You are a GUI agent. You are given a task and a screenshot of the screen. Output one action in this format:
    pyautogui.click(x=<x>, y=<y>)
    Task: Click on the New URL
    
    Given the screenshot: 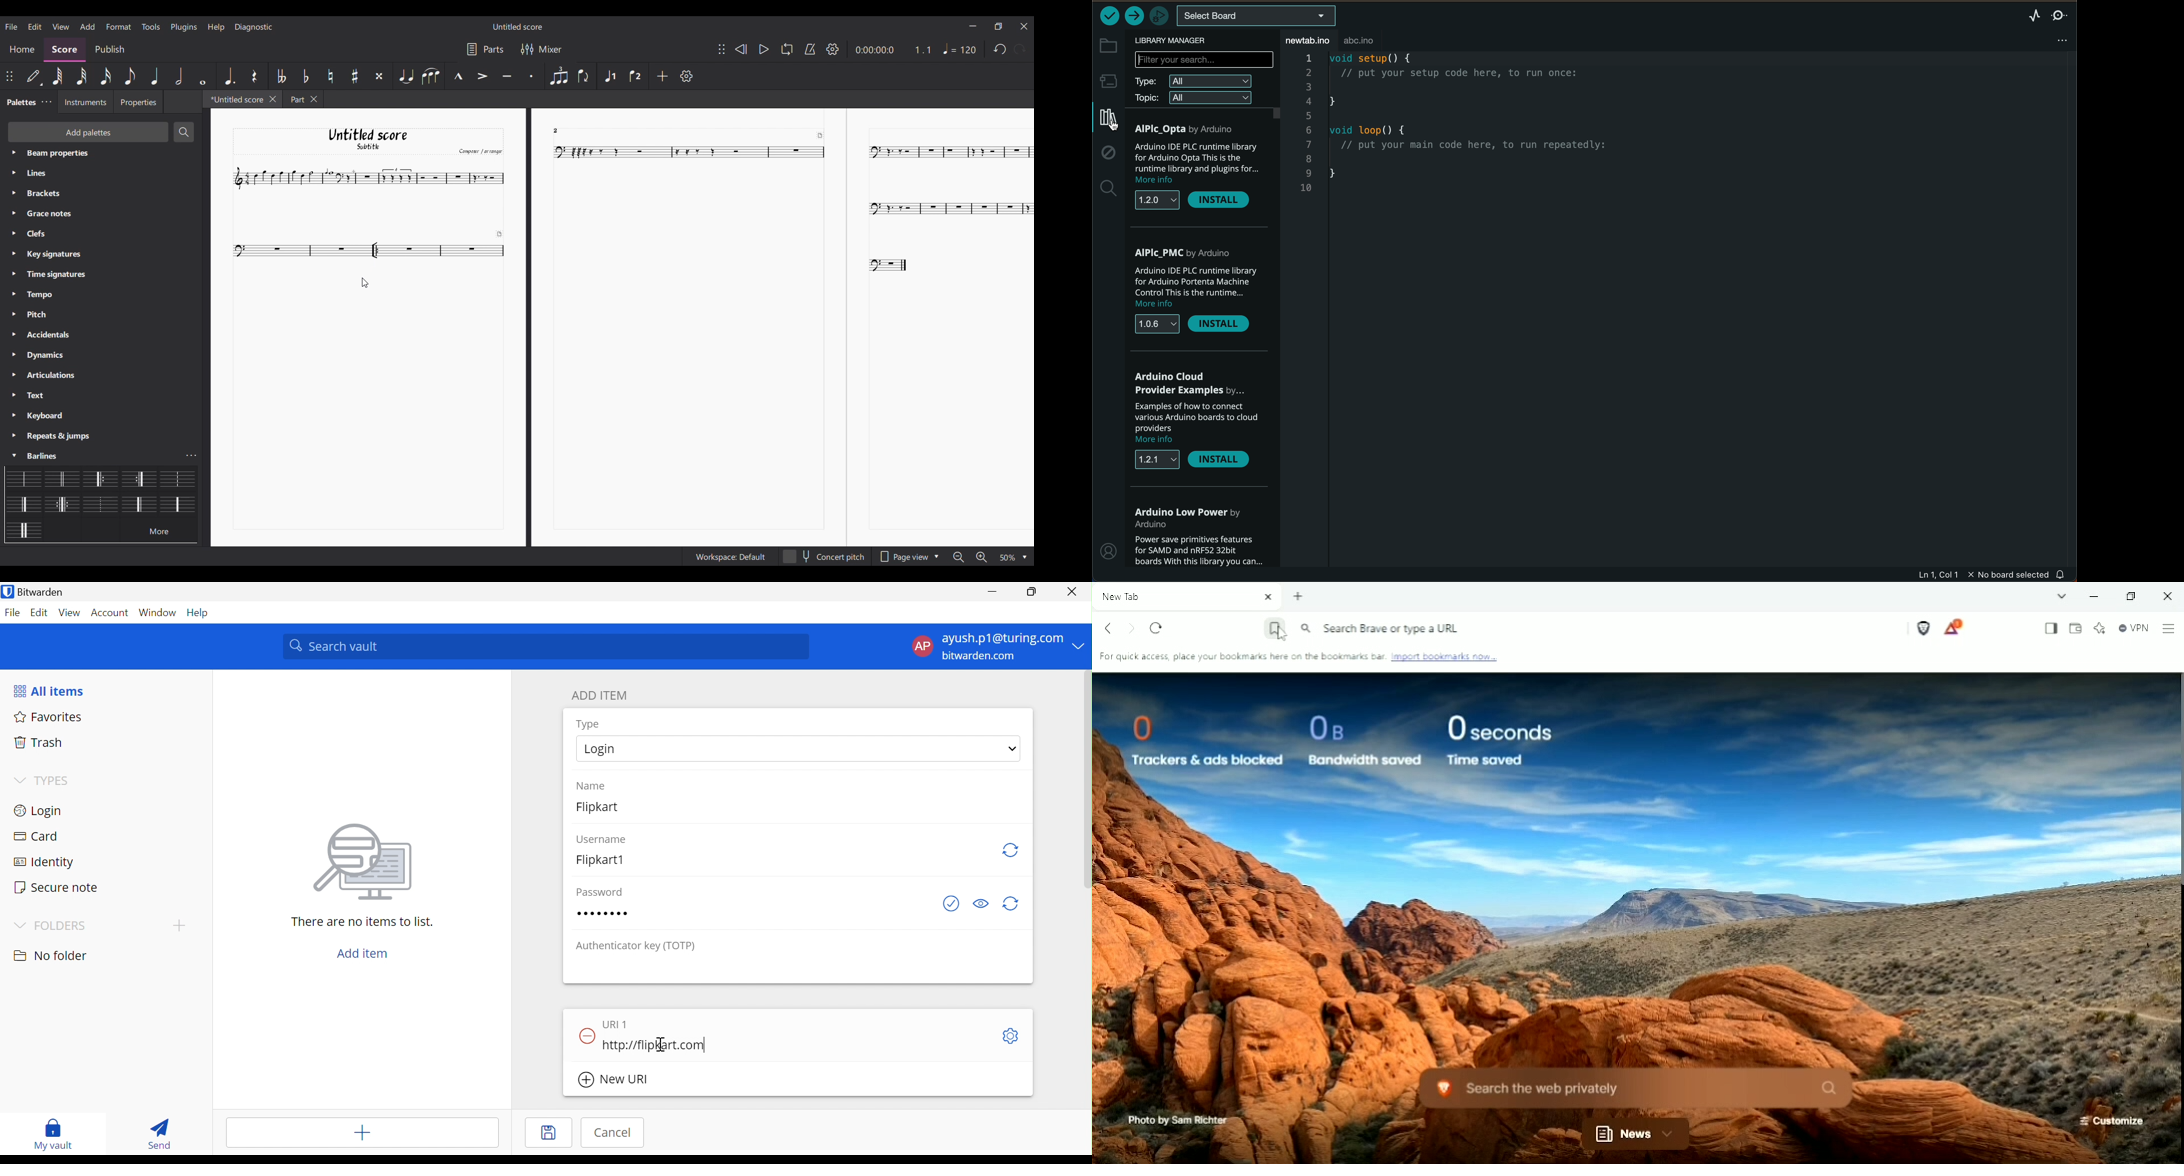 What is the action you would take?
    pyautogui.click(x=621, y=1081)
    